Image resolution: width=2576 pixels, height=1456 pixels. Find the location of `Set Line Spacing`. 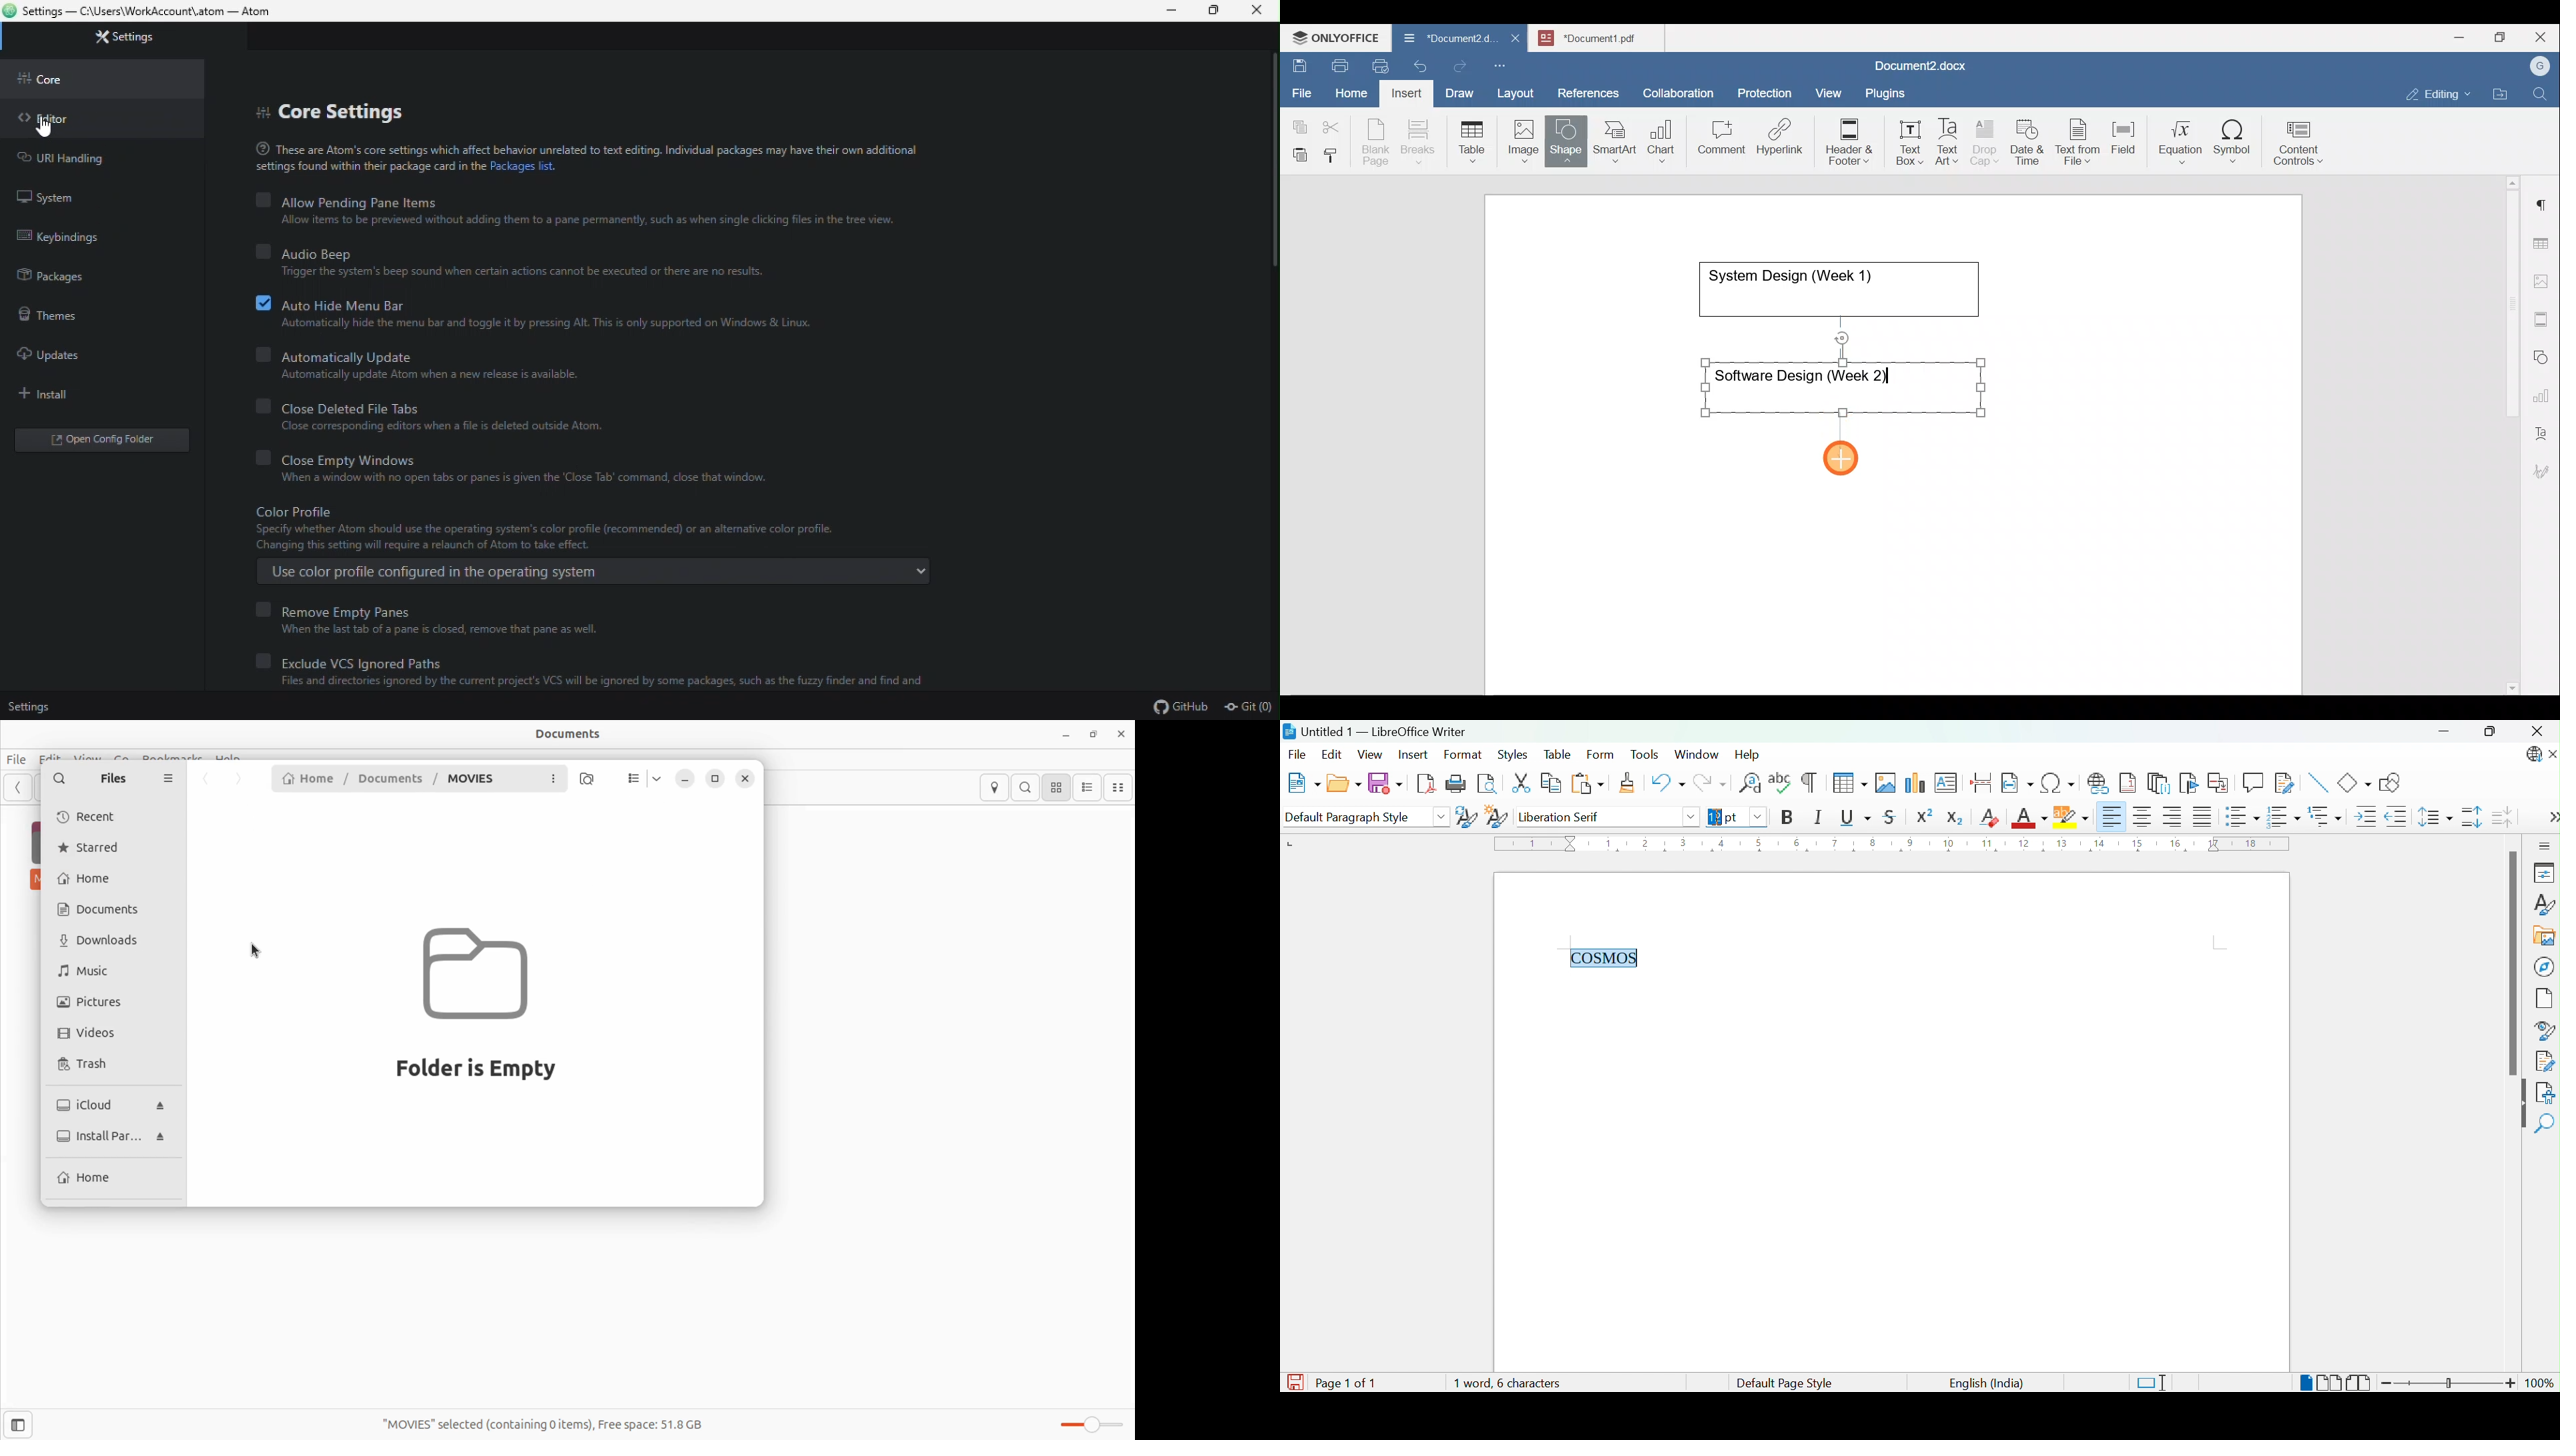

Set Line Spacing is located at coordinates (2435, 819).